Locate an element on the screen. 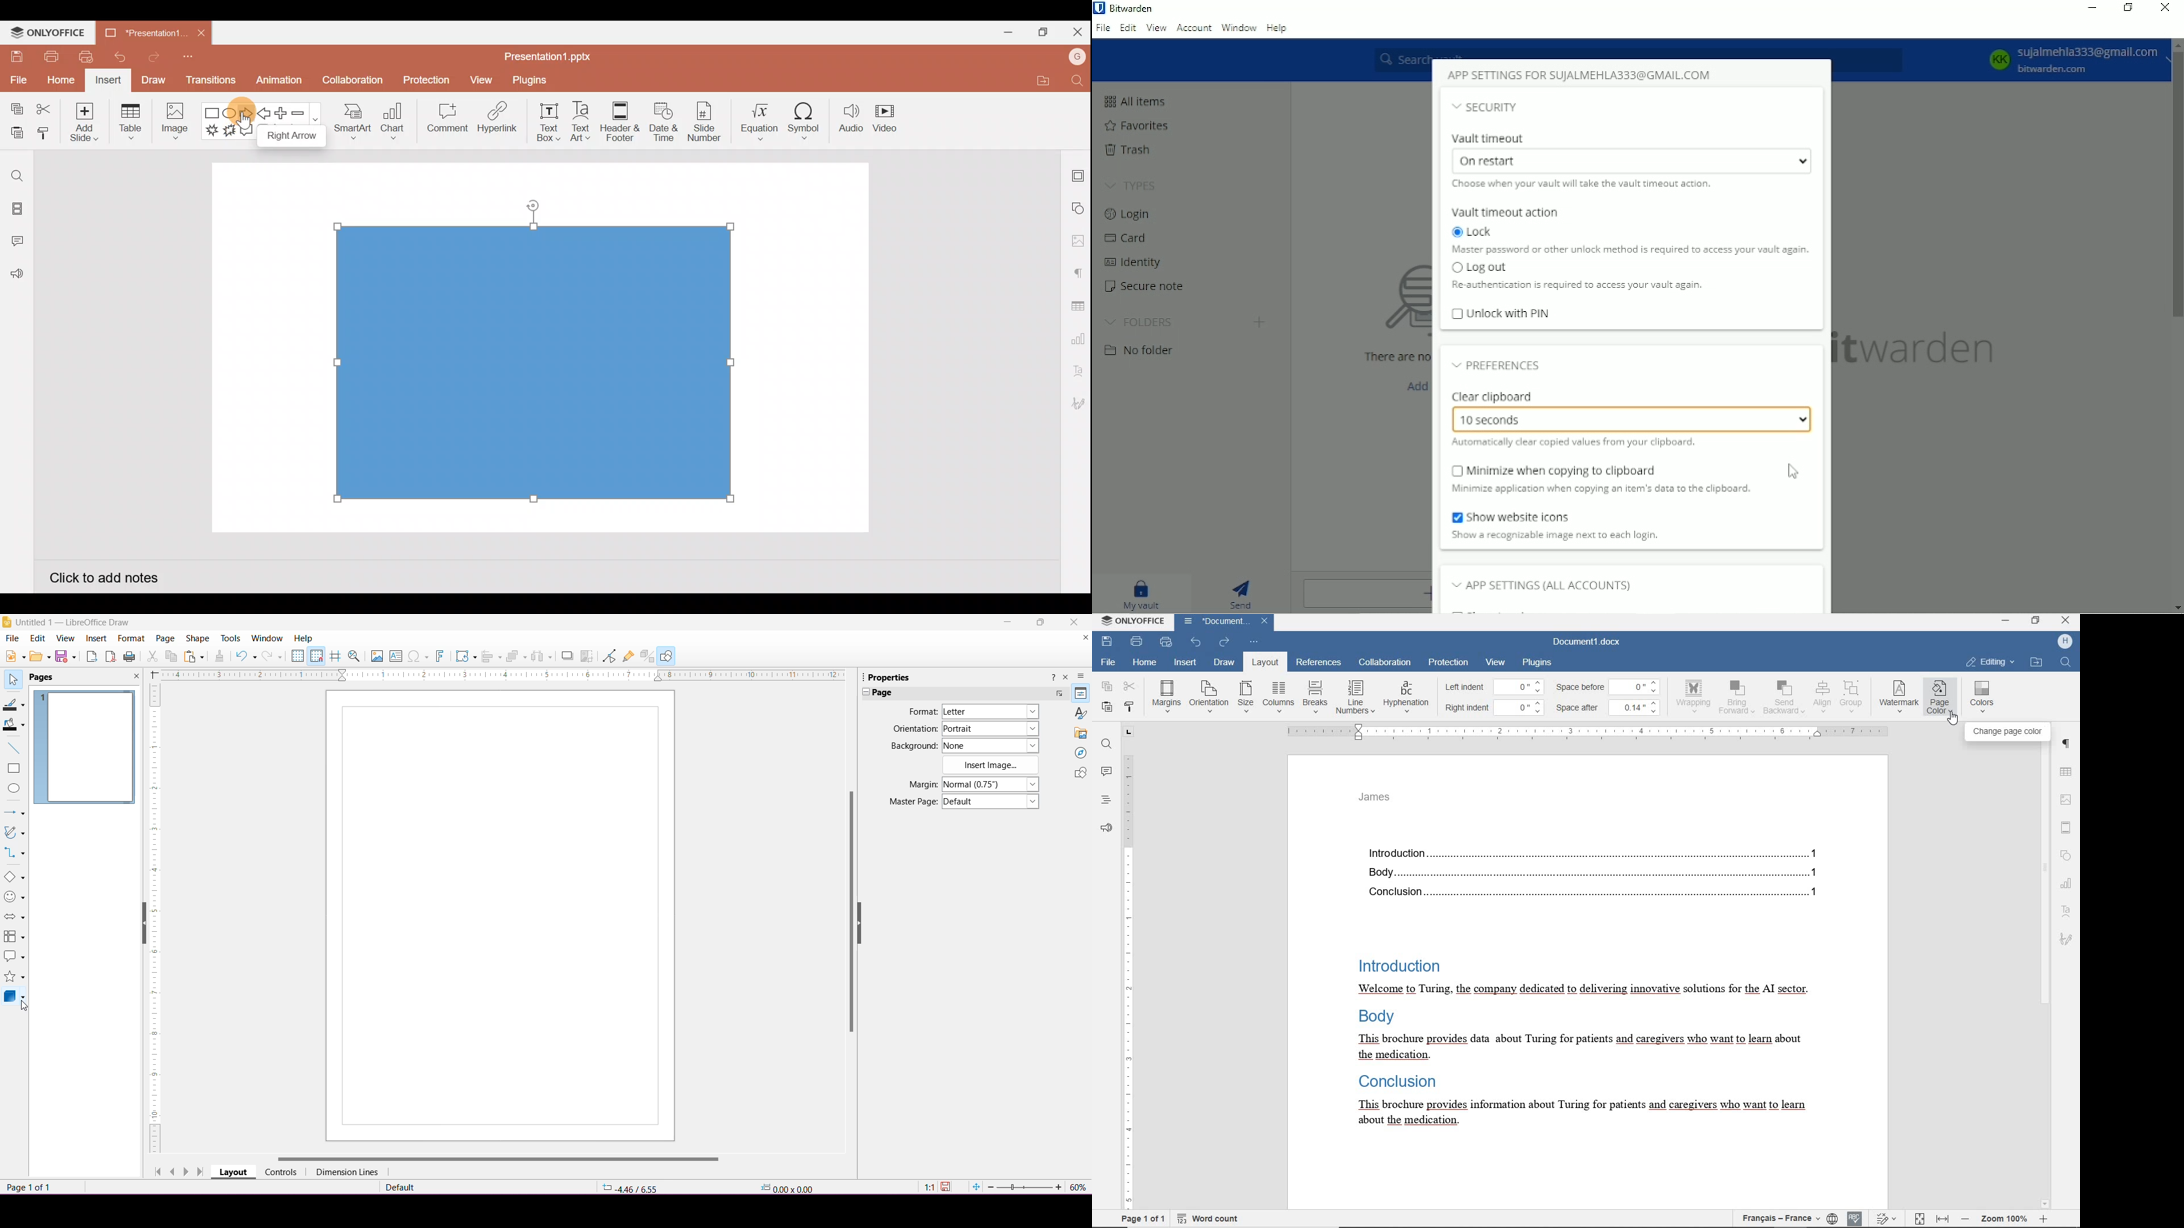  Bock Arrows is located at coordinates (15, 918).